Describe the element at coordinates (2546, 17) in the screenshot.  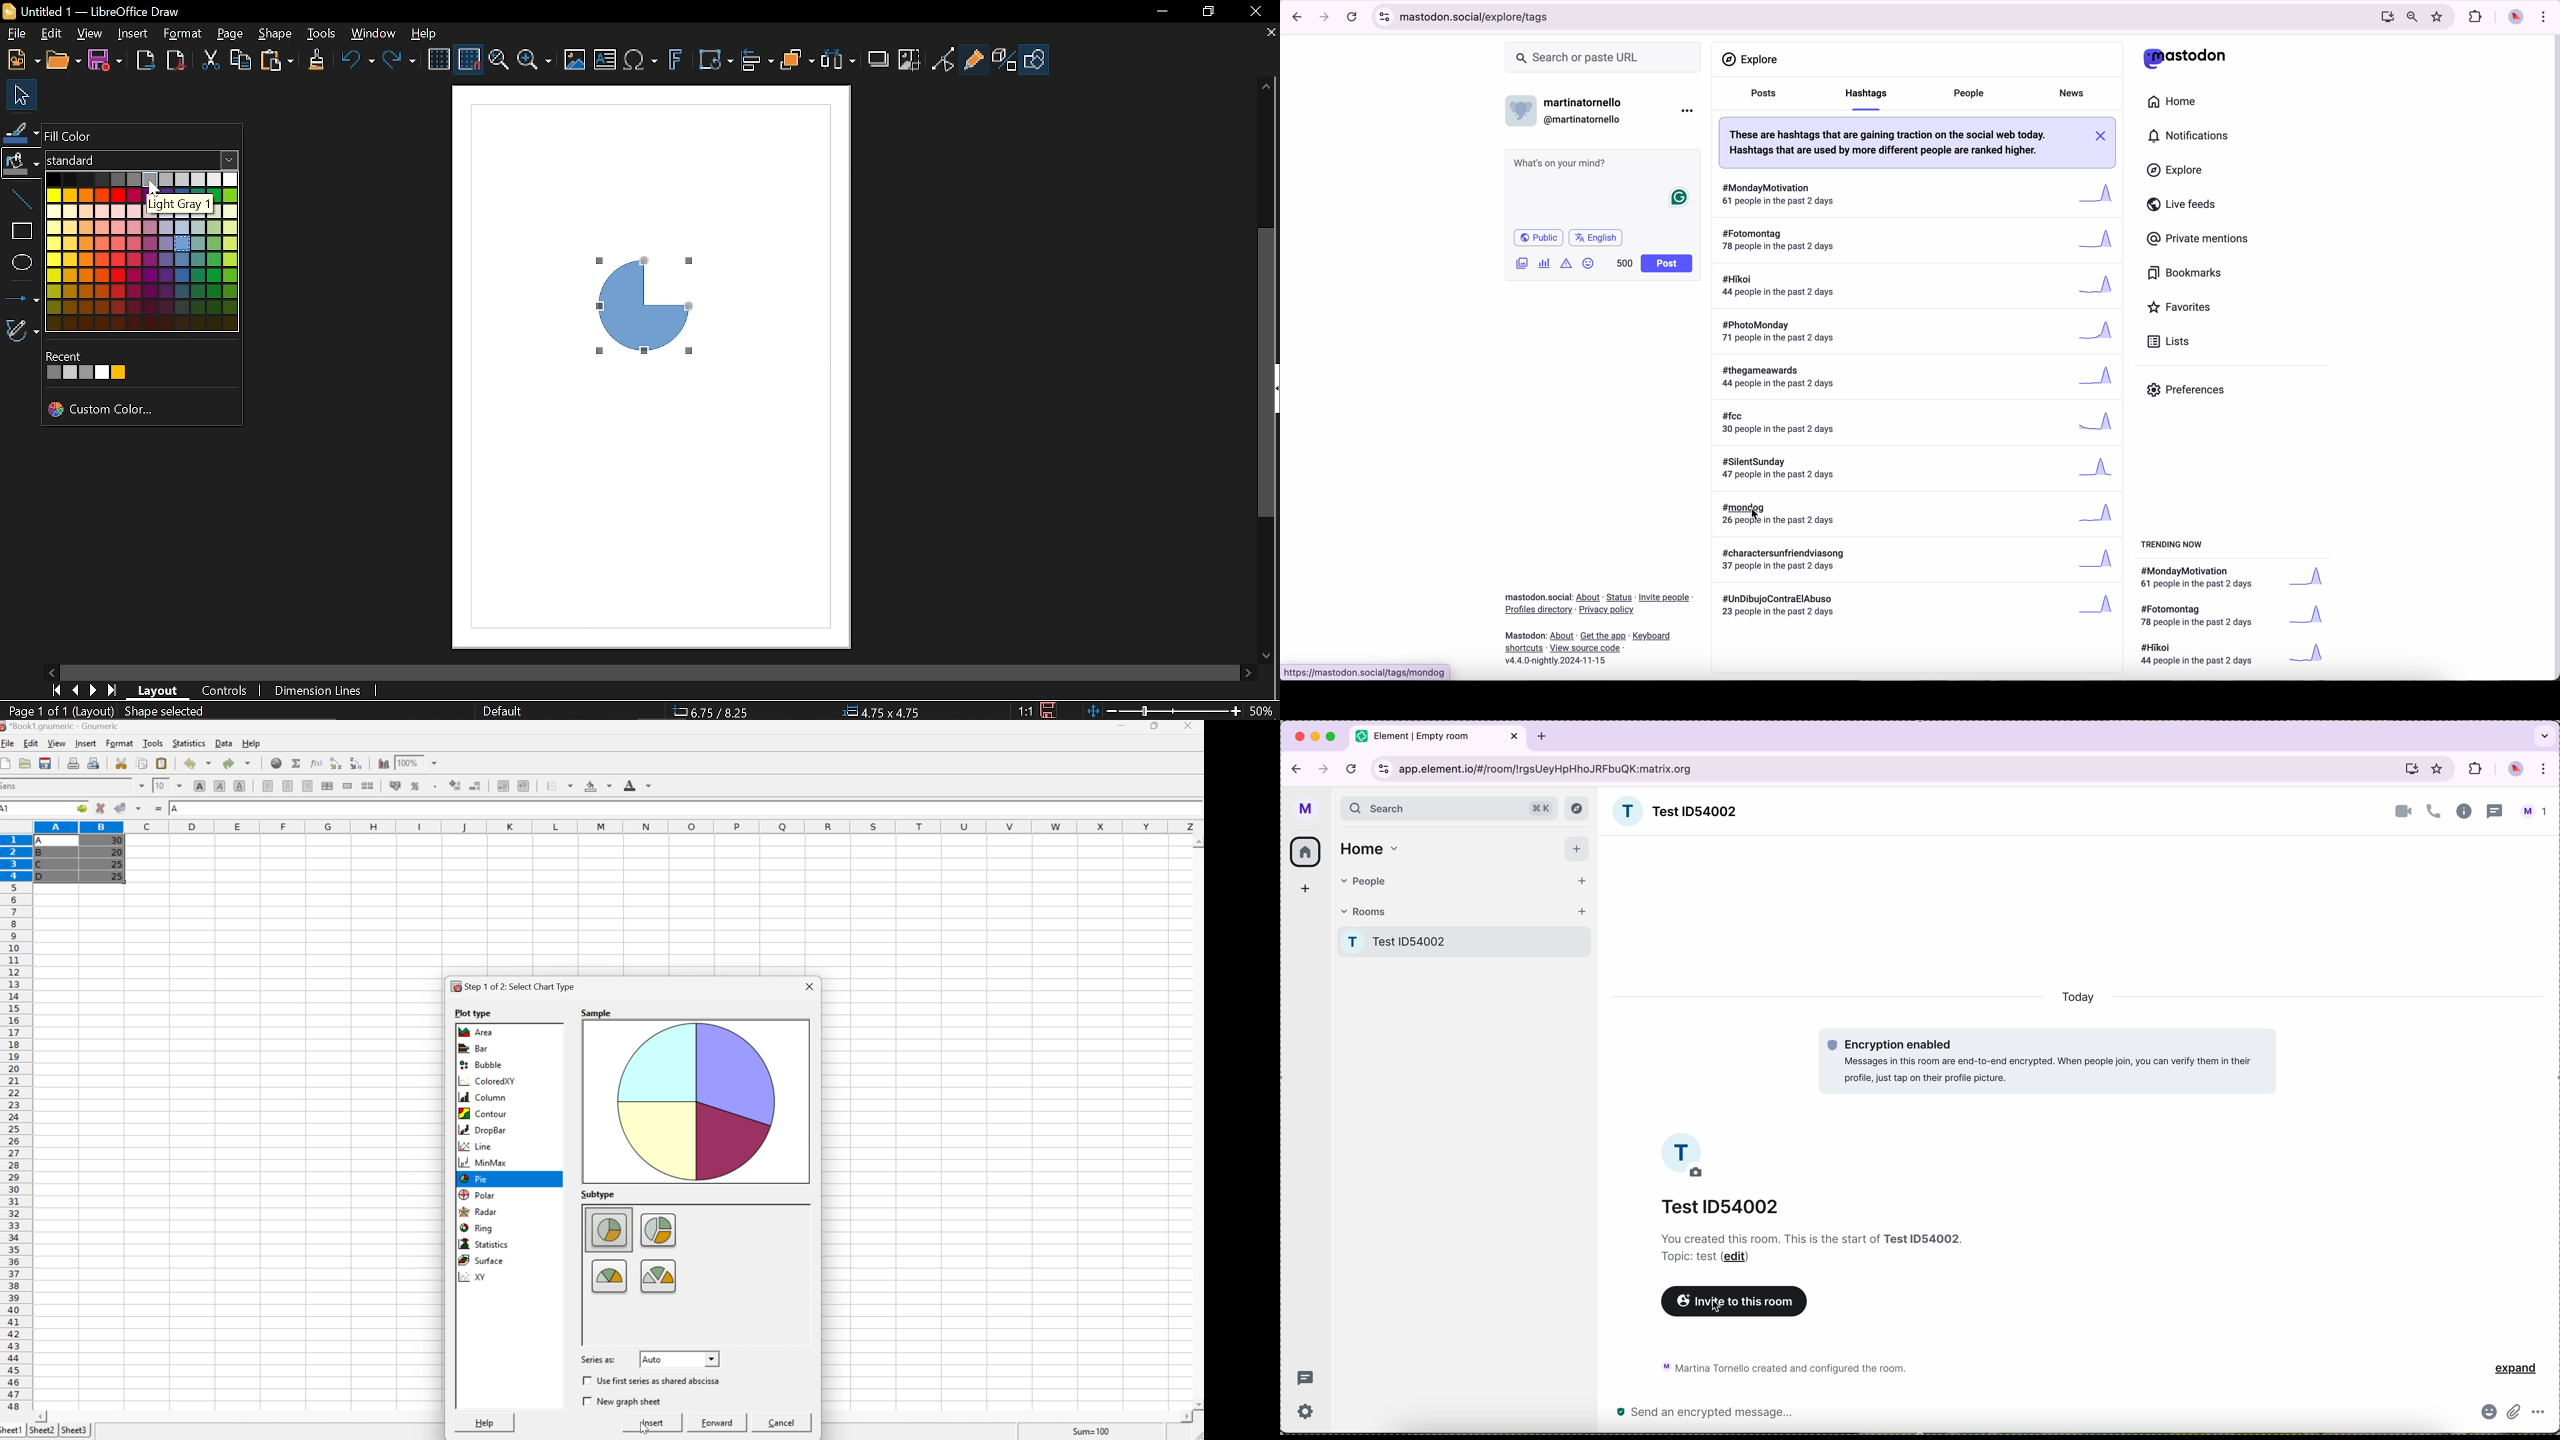
I see `customize and control Google Chrome` at that location.